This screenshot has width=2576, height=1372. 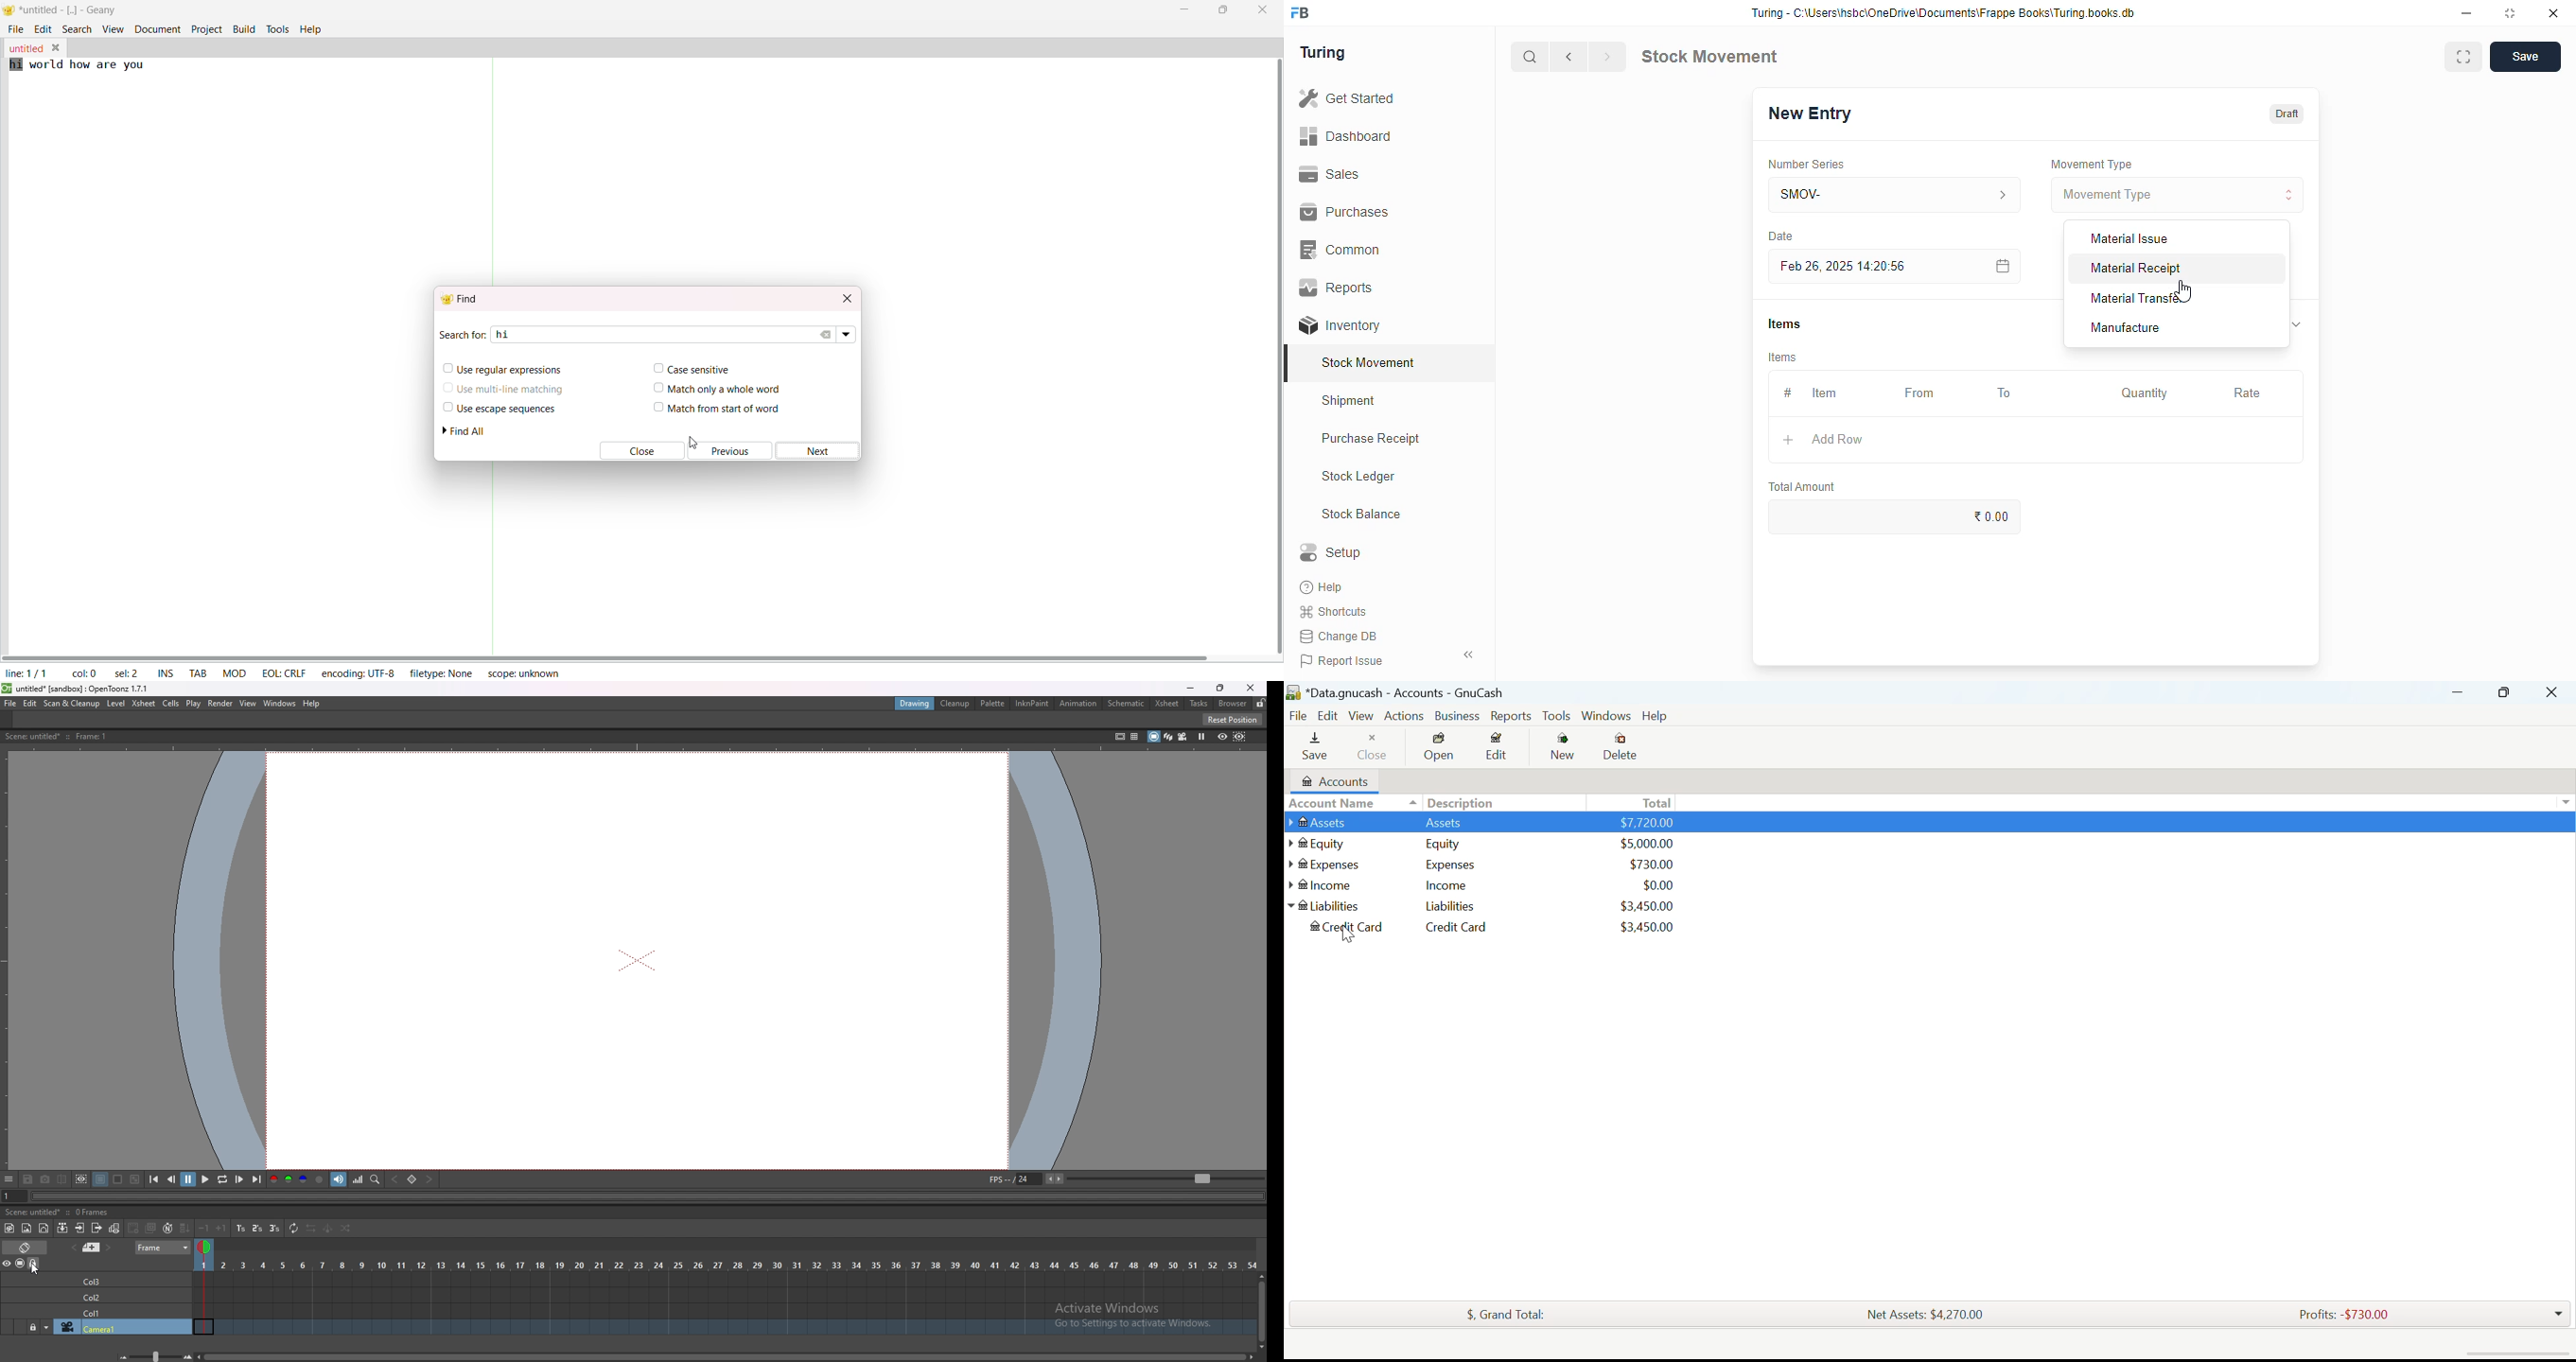 What do you see at coordinates (2132, 237) in the screenshot?
I see `material issue` at bounding box center [2132, 237].